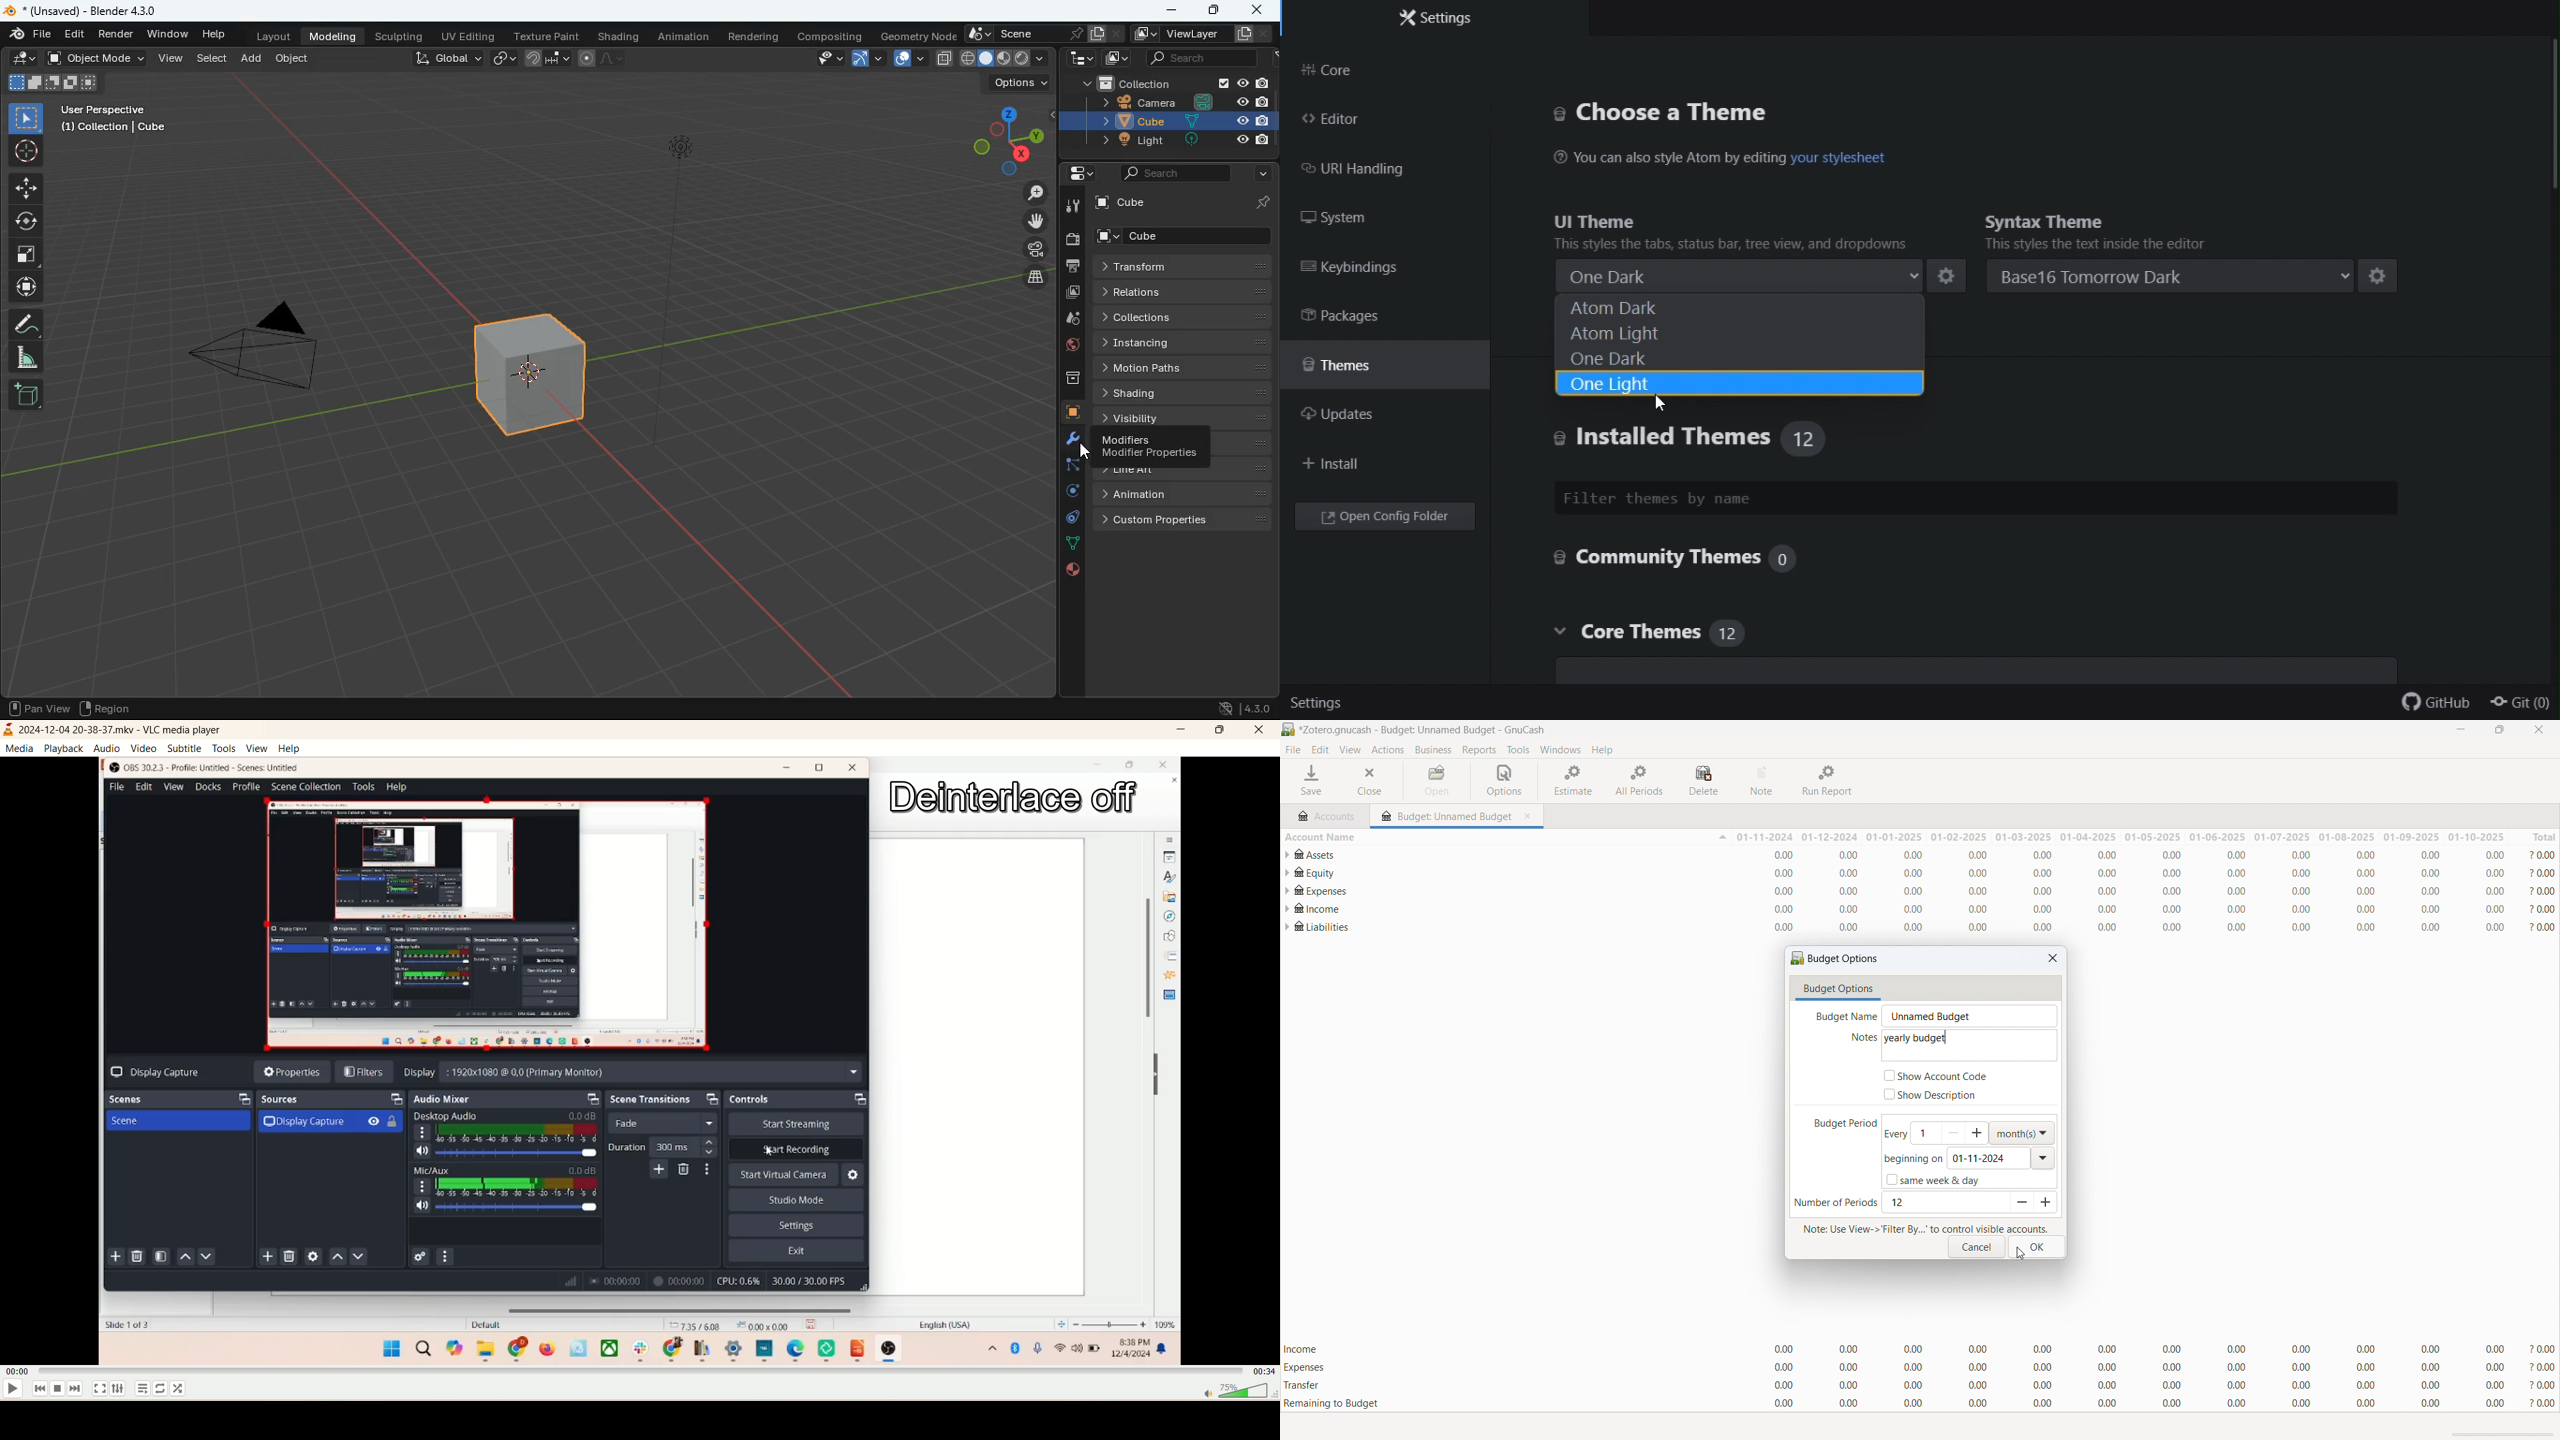 Image resolution: width=2576 pixels, height=1456 pixels. I want to click on 01-01-2025, so click(1895, 836).